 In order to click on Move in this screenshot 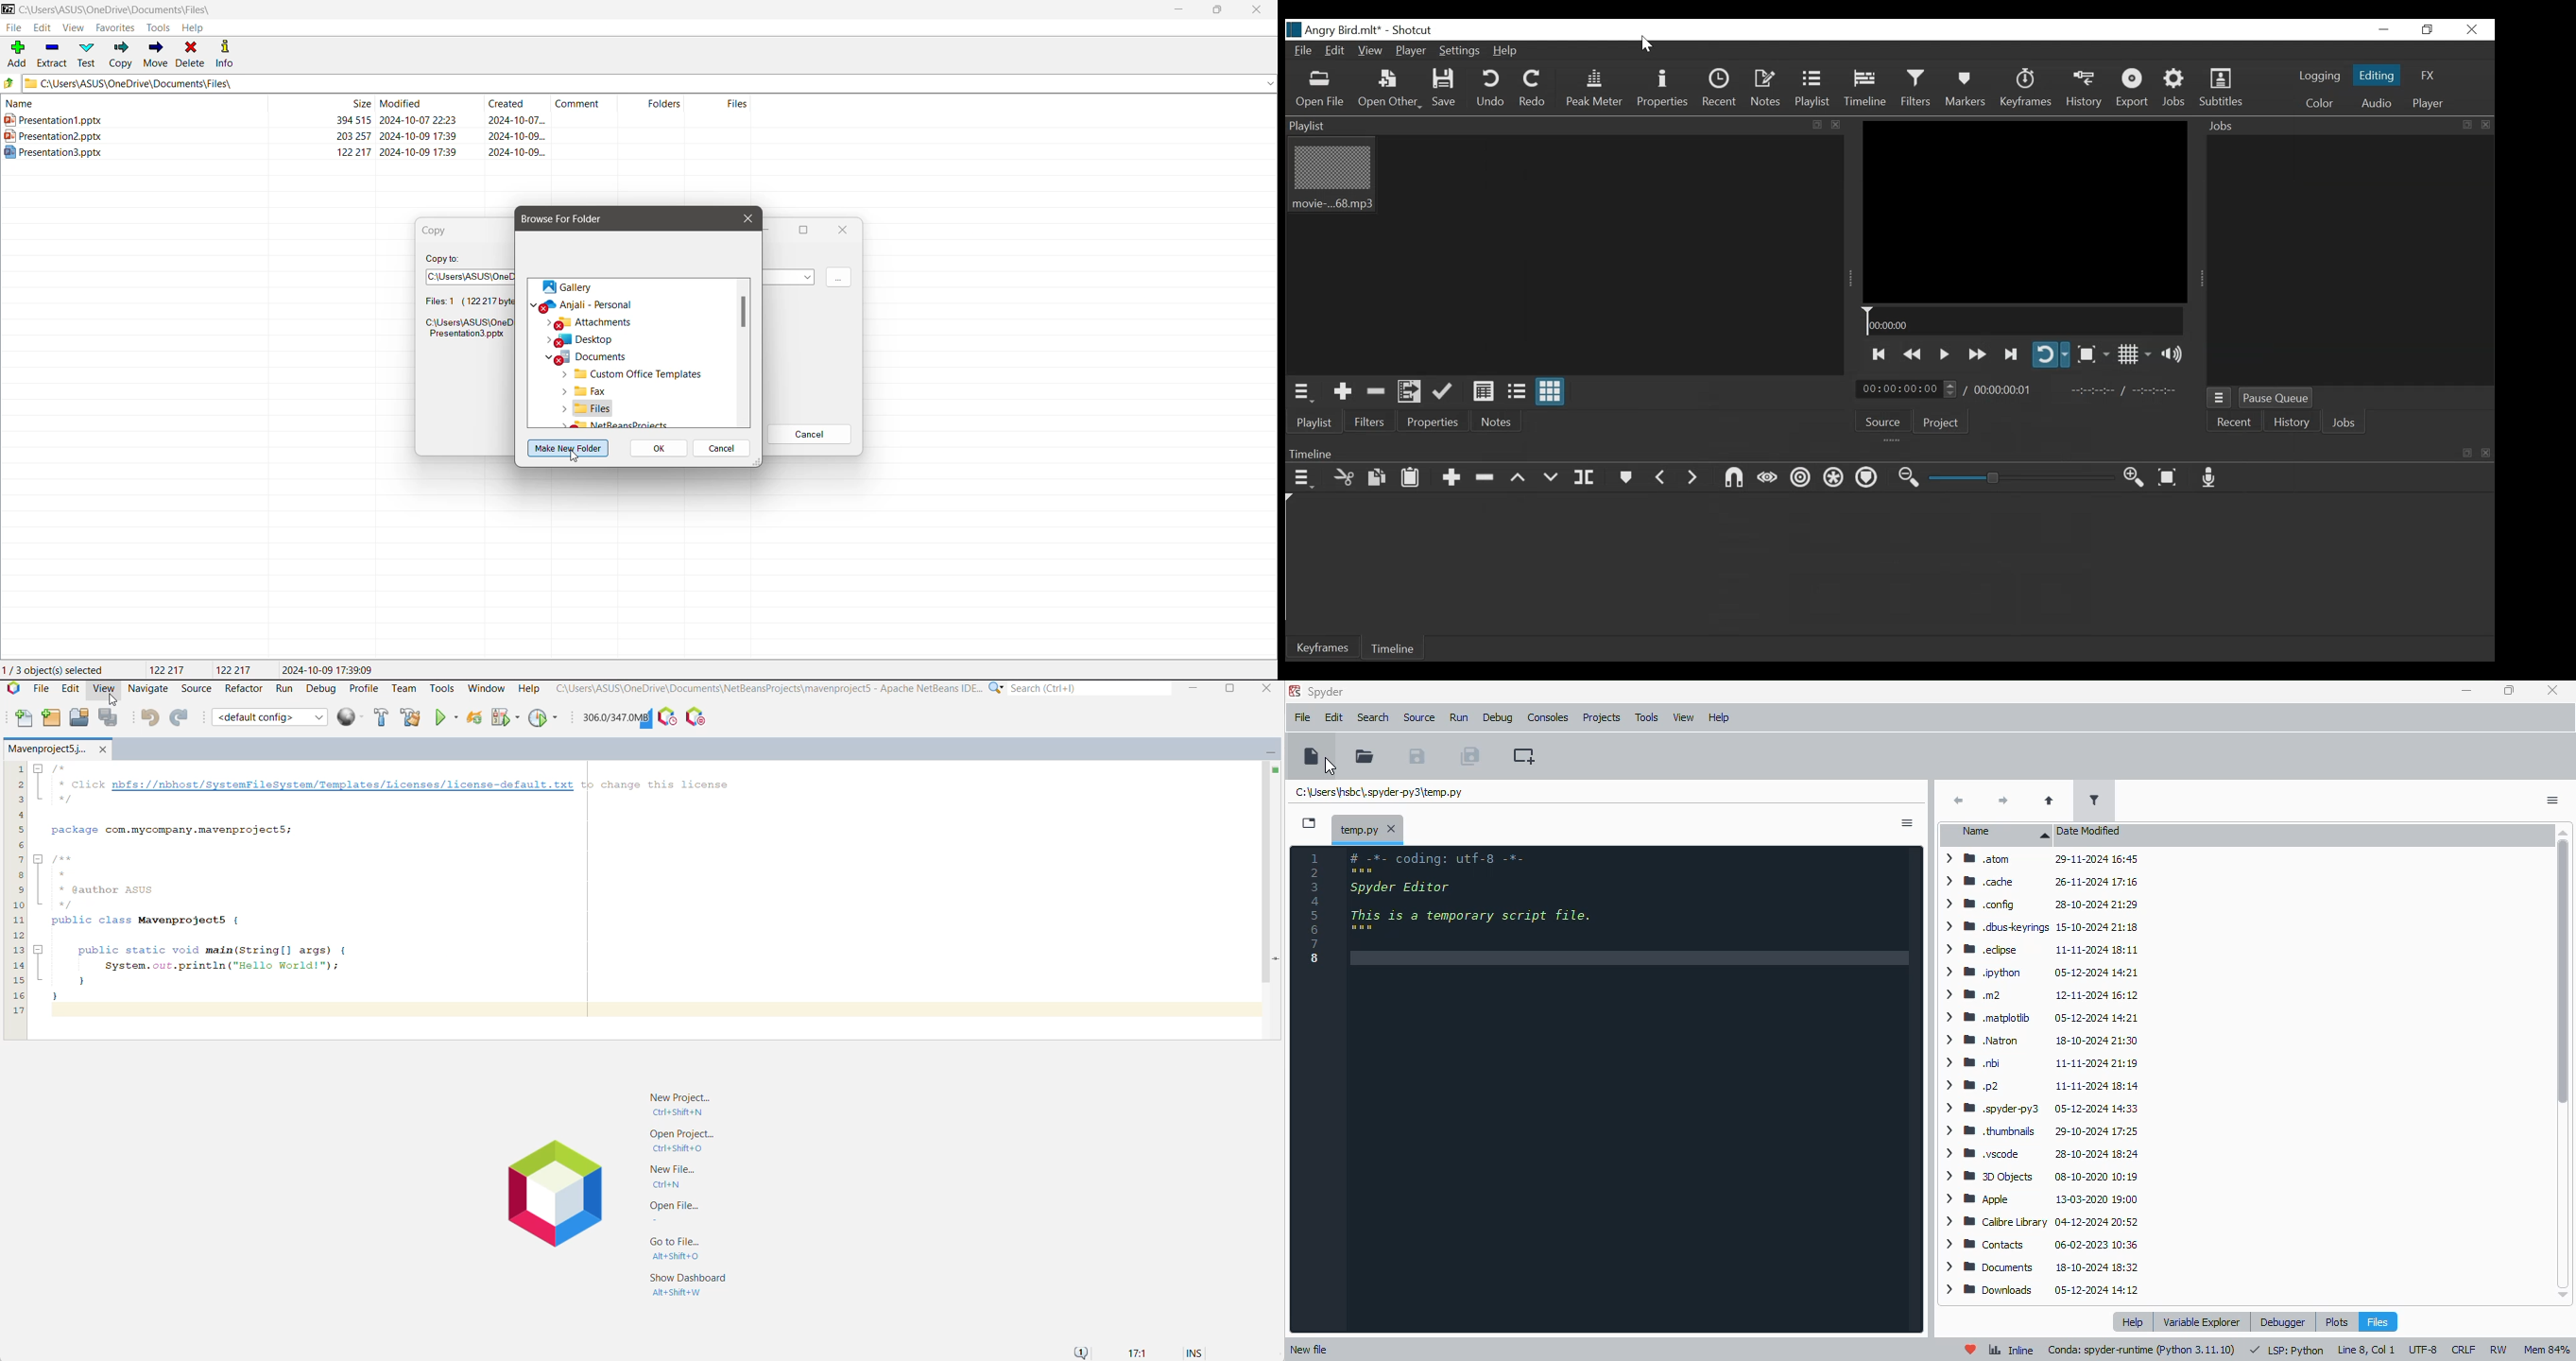, I will do `click(156, 53)`.